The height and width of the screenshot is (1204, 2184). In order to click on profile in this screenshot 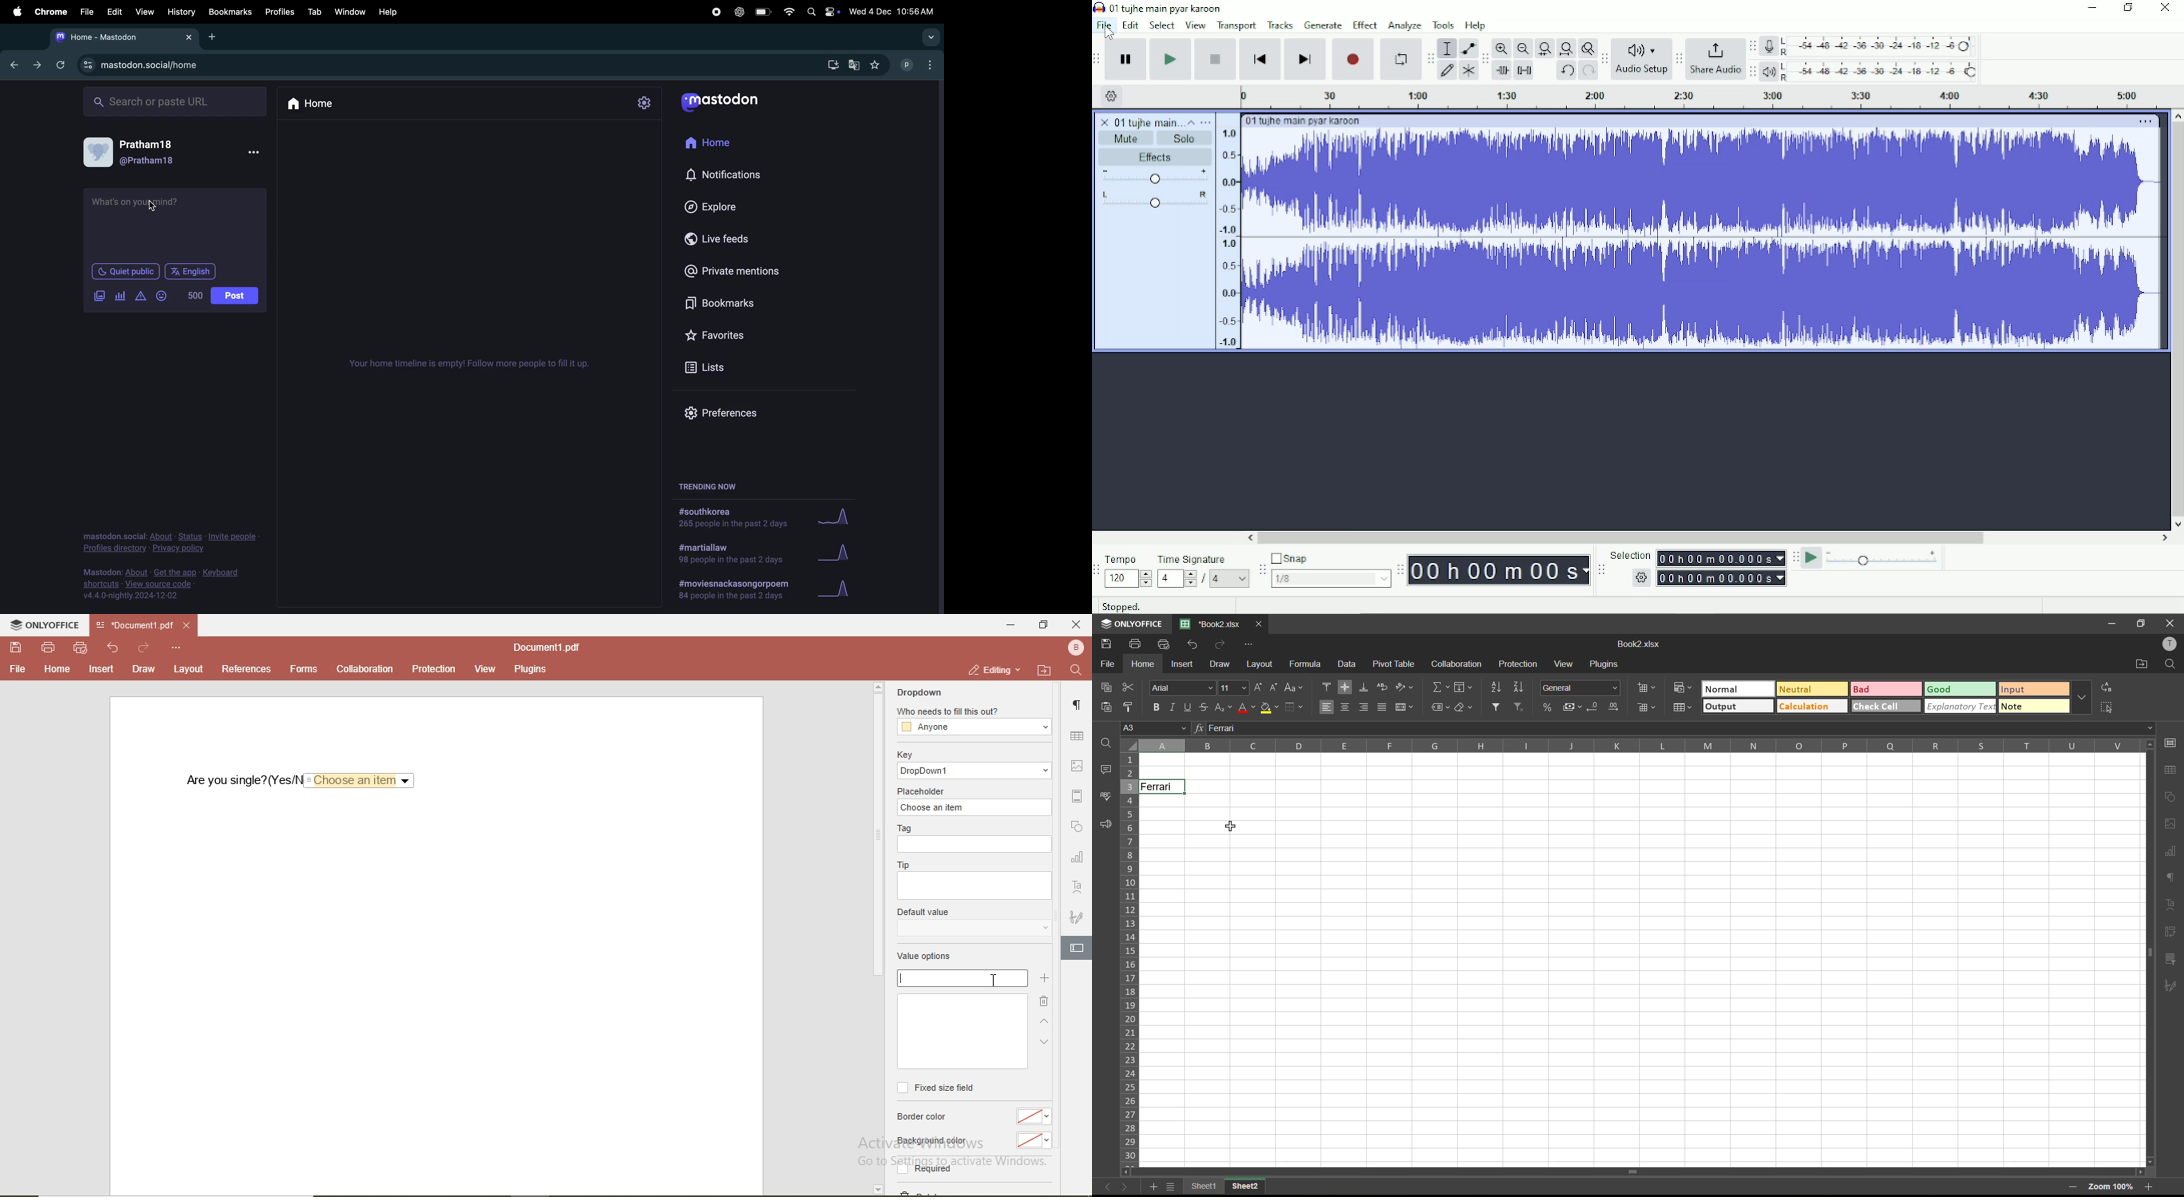, I will do `click(2171, 645)`.